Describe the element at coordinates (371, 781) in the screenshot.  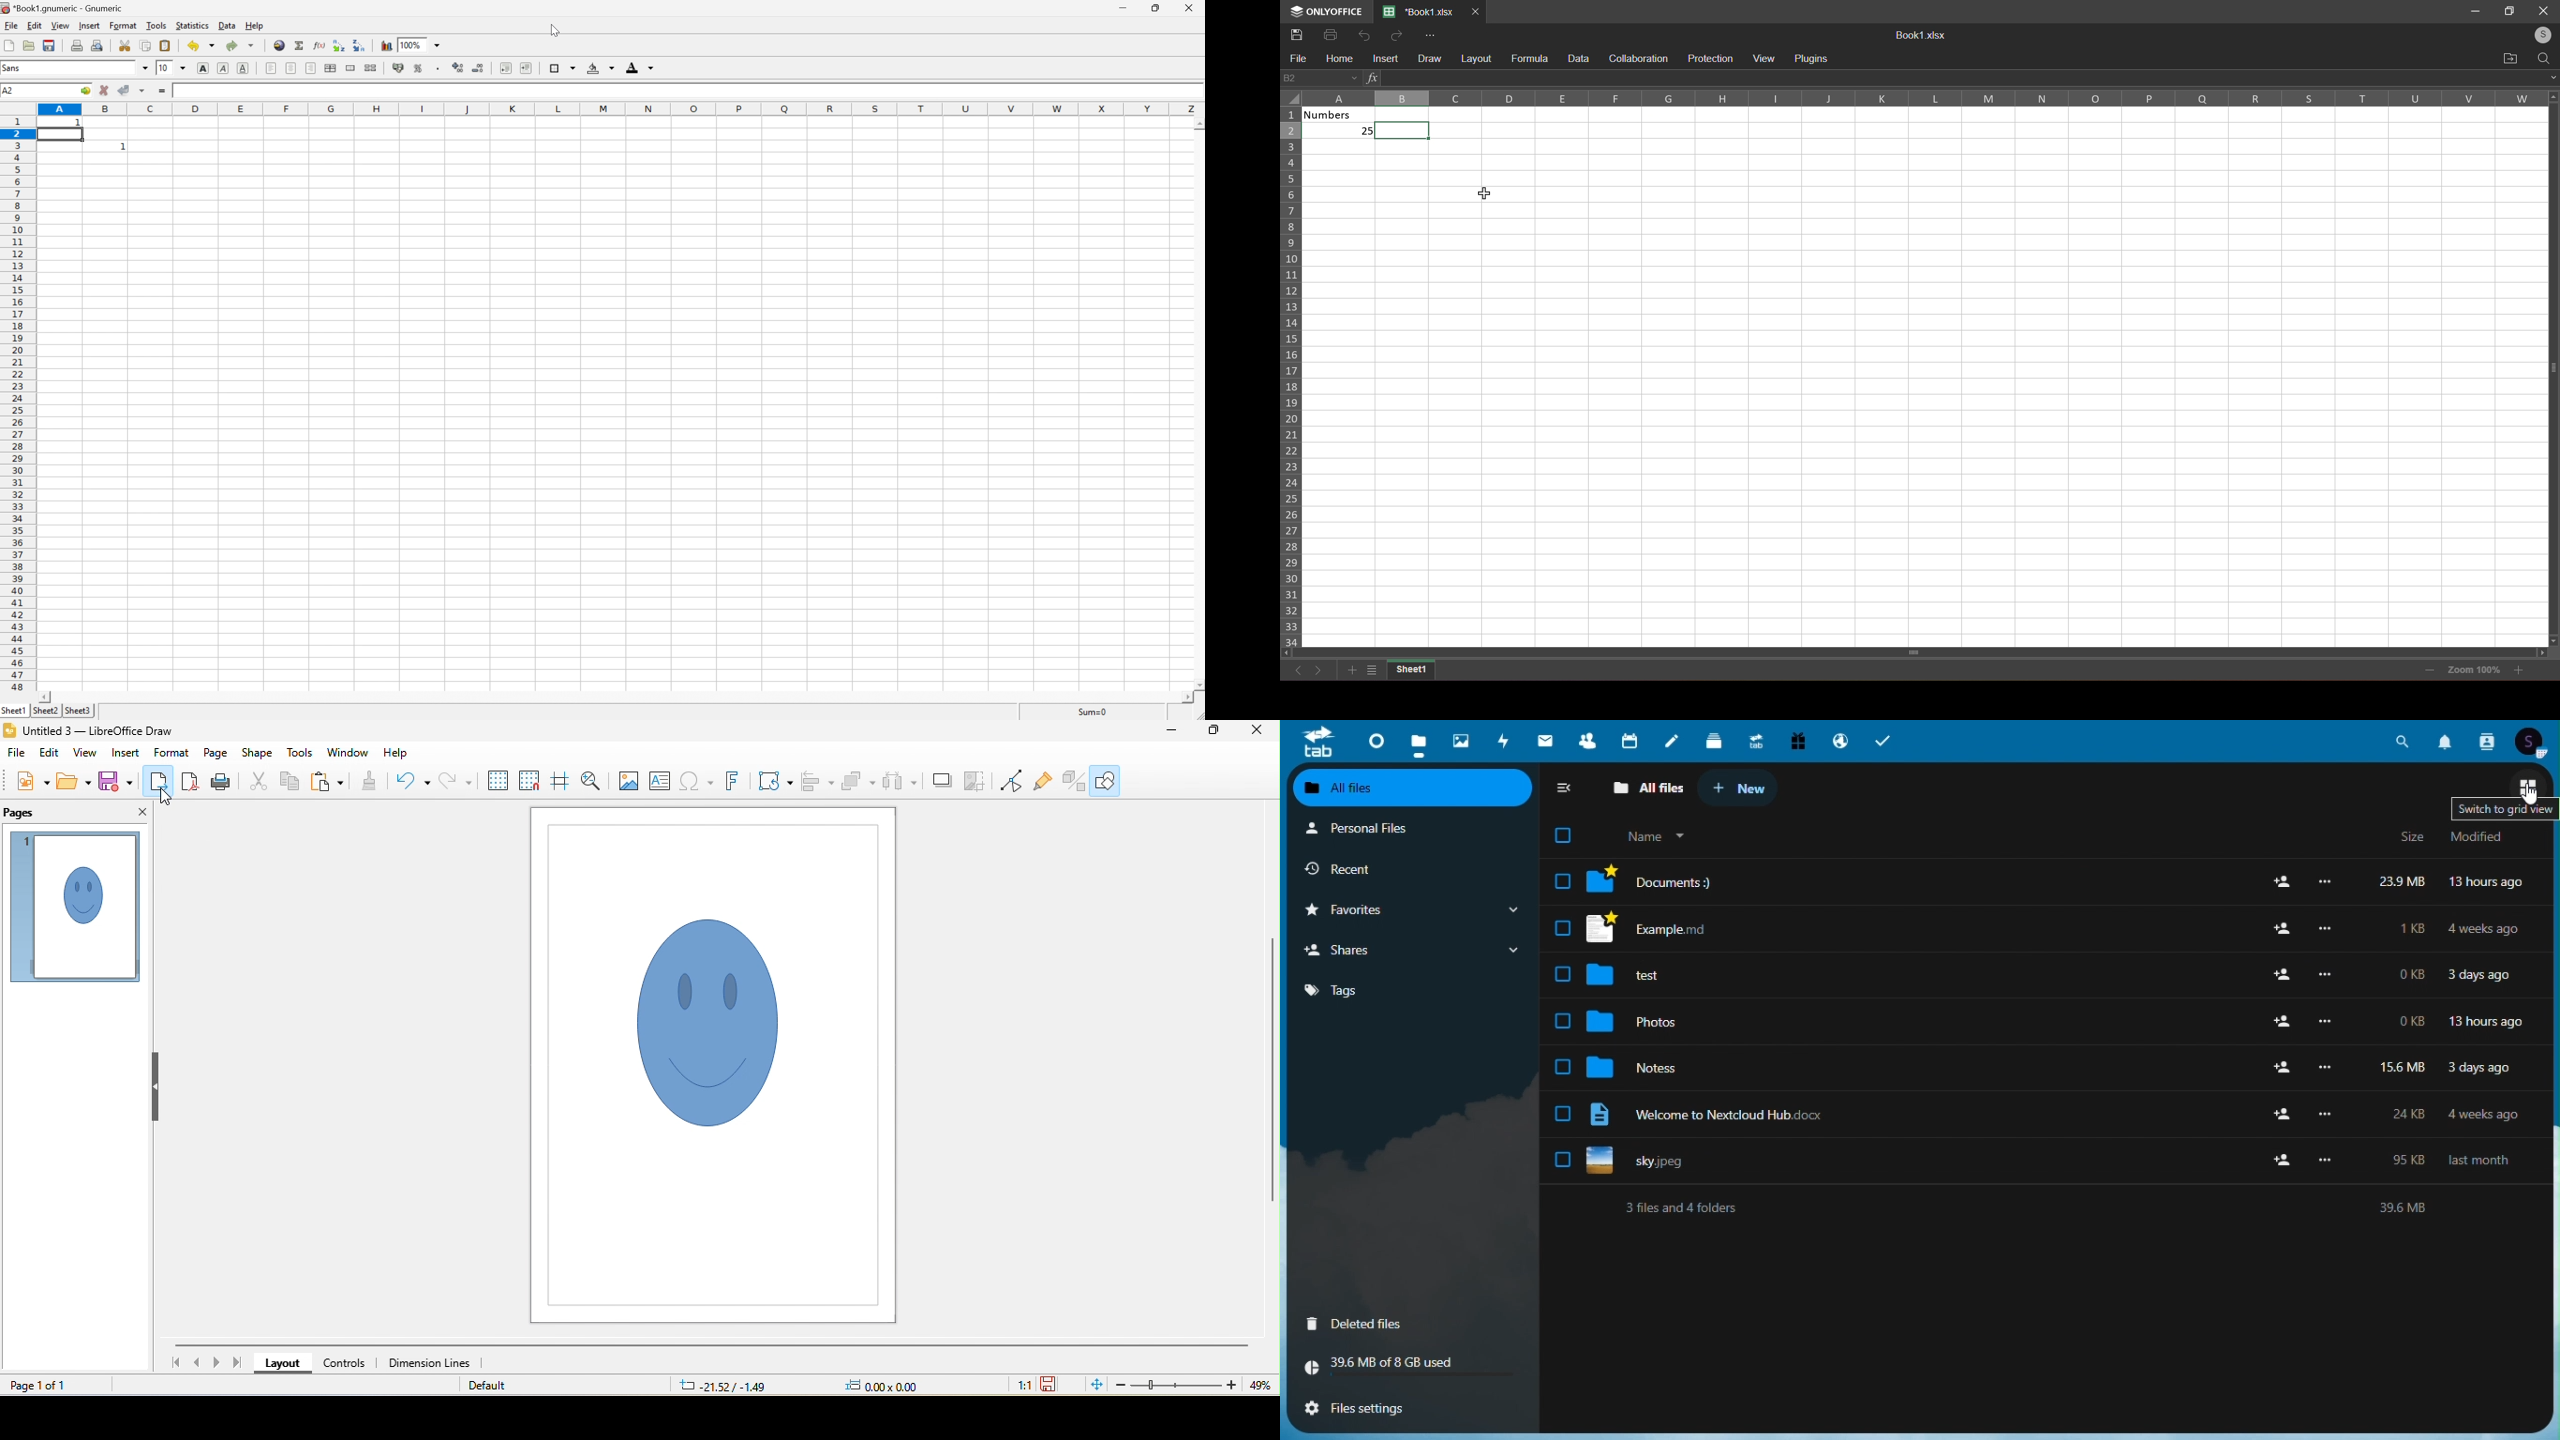
I see `clone` at that location.